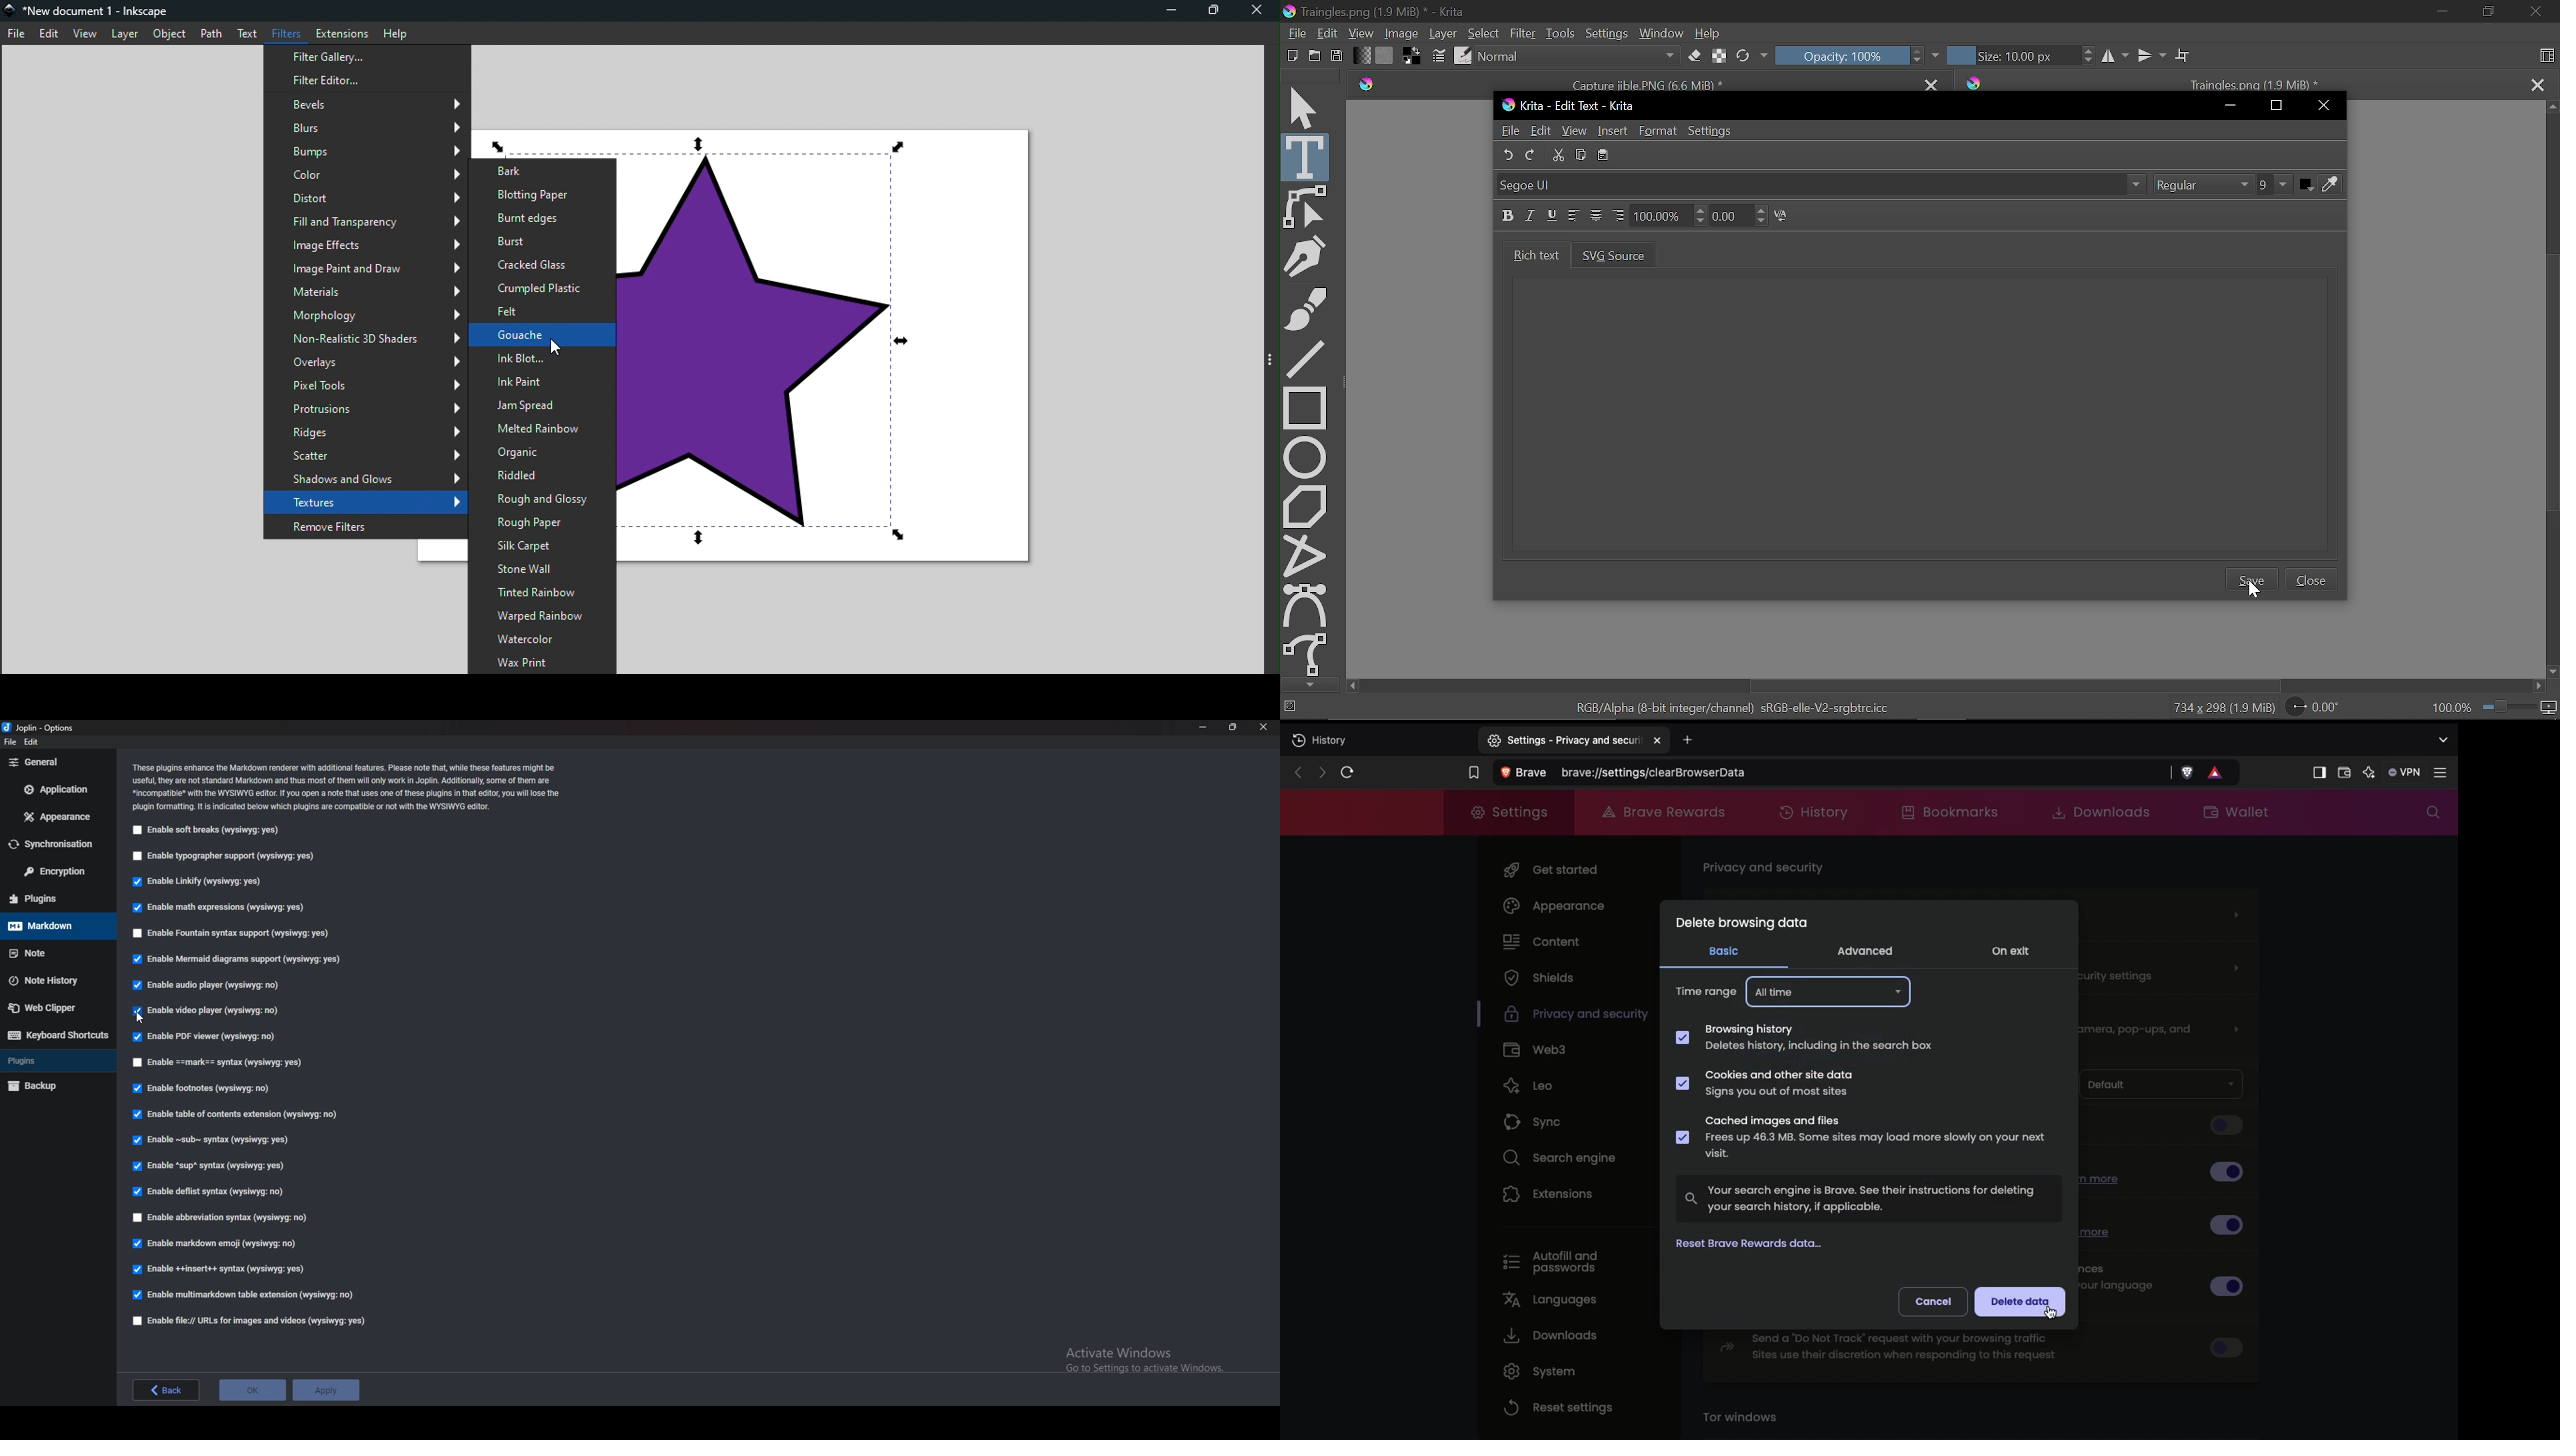 The image size is (2576, 1456). Describe the element at coordinates (1582, 153) in the screenshot. I see `Copy` at that location.